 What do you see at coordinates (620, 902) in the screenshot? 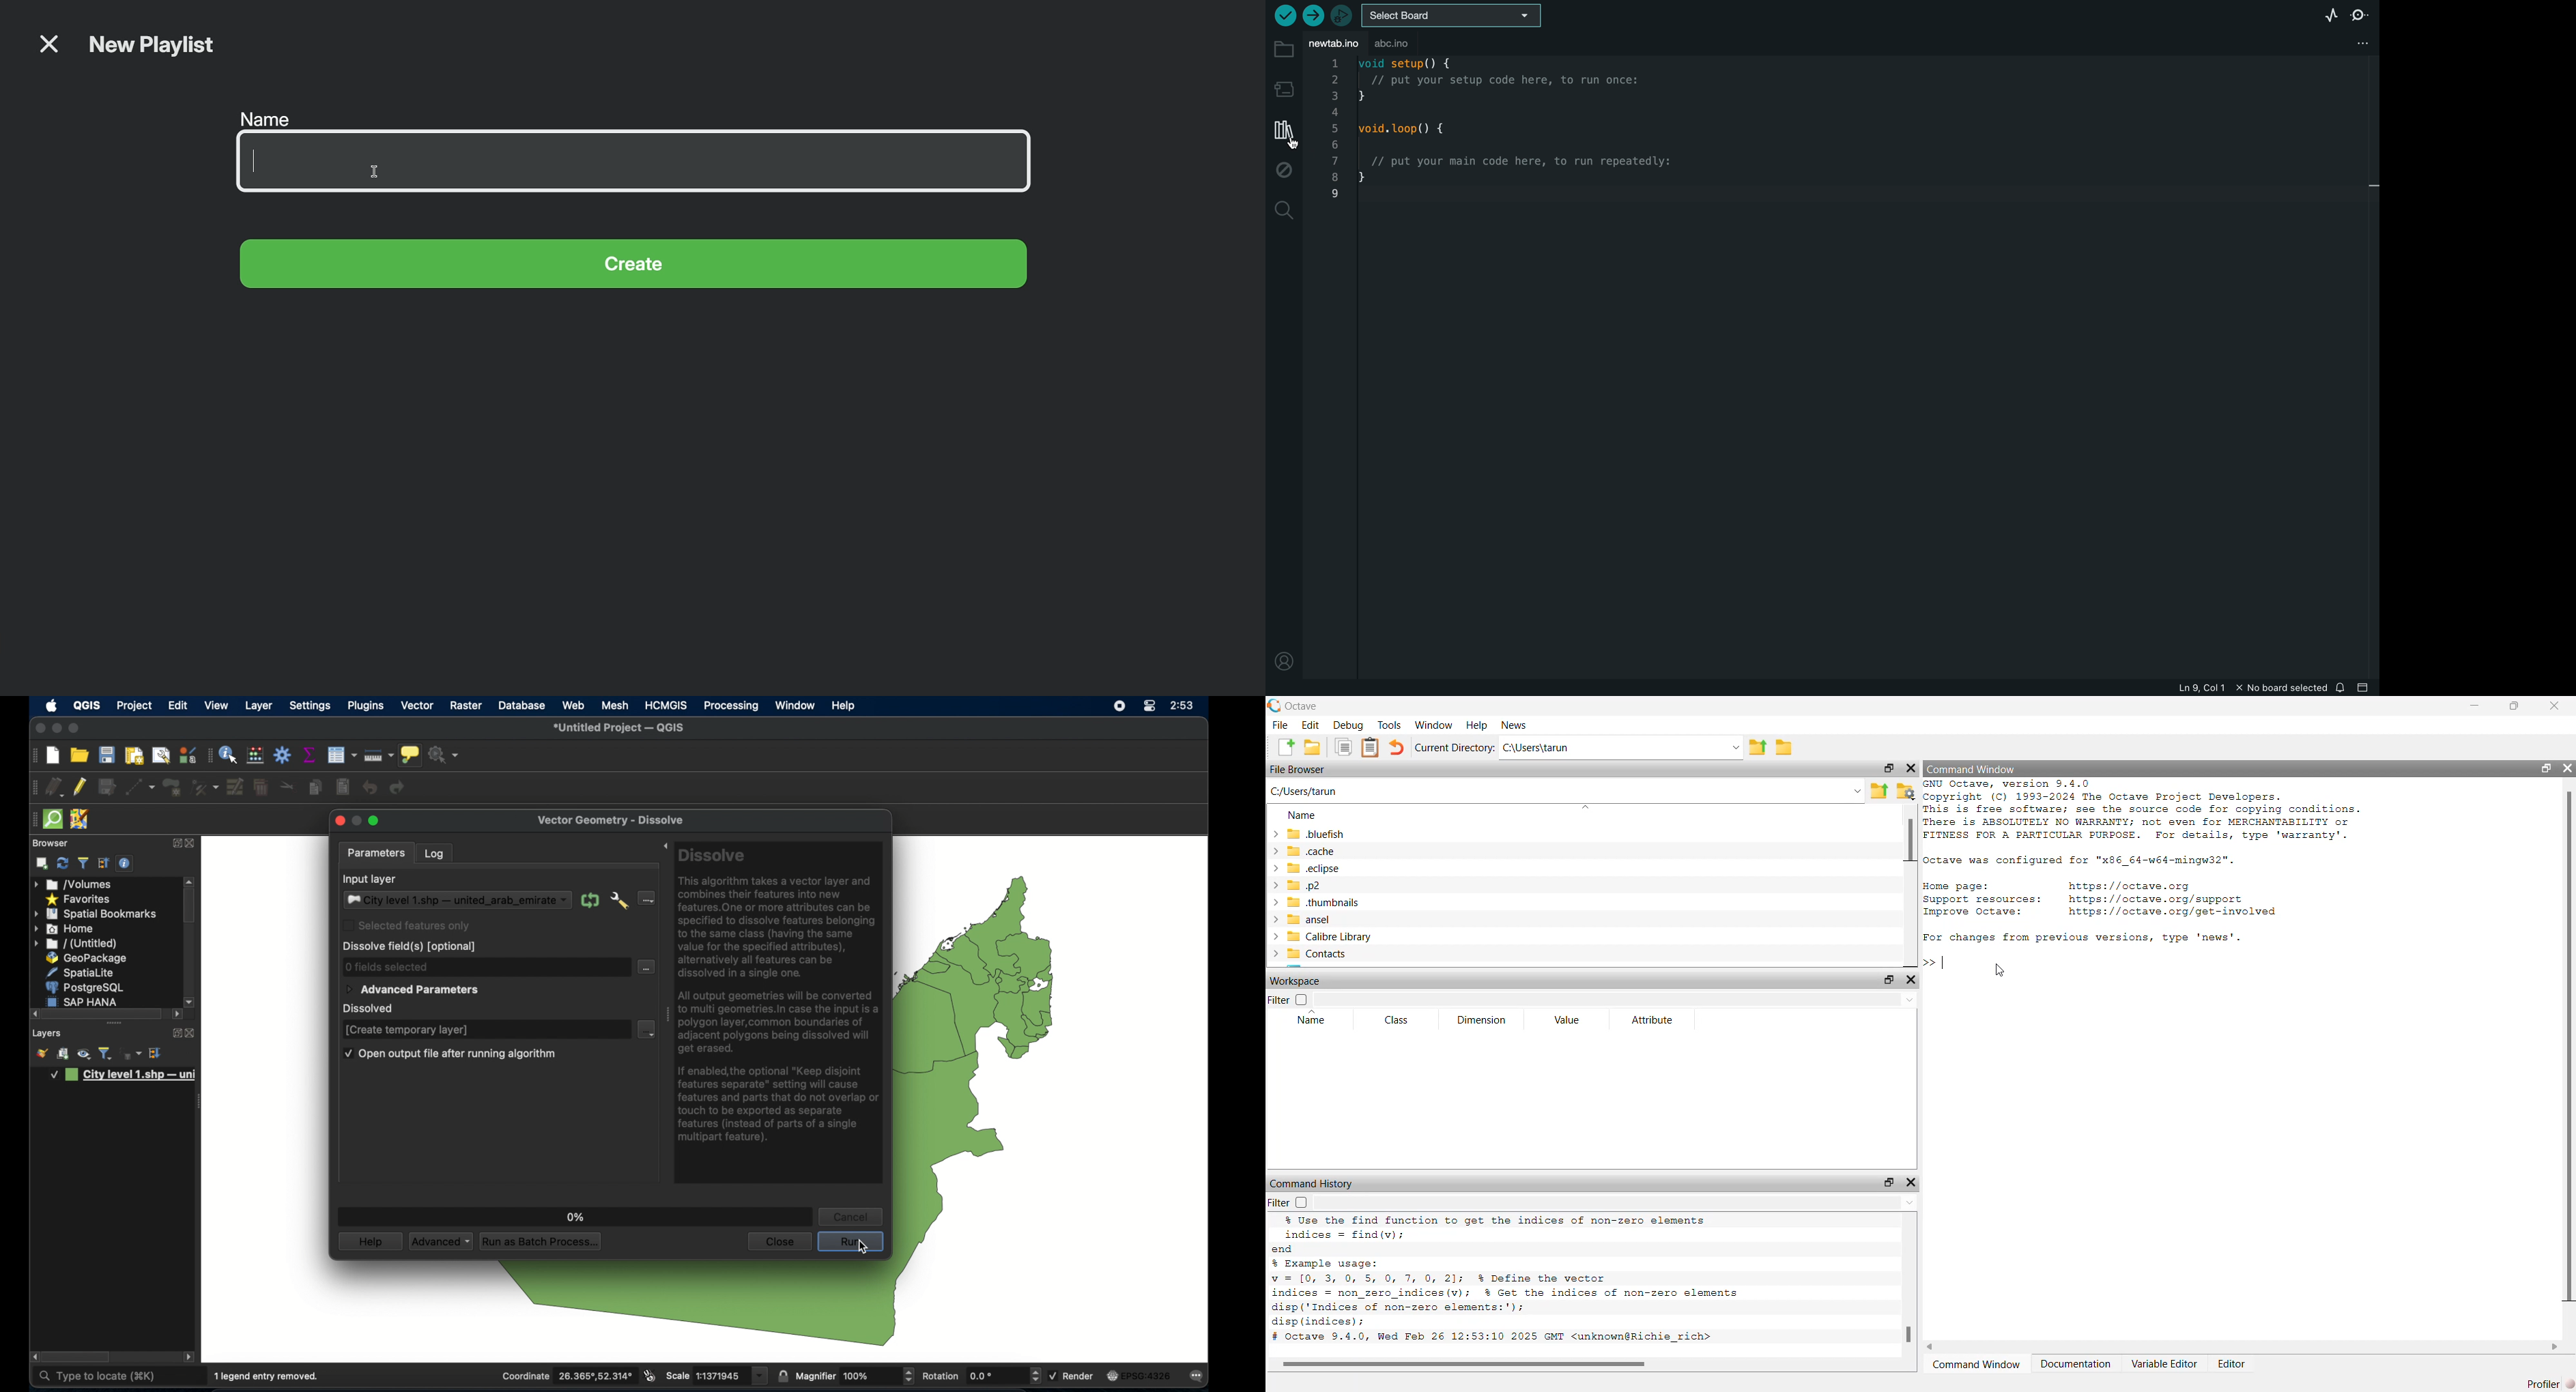
I see `advanced options` at bounding box center [620, 902].